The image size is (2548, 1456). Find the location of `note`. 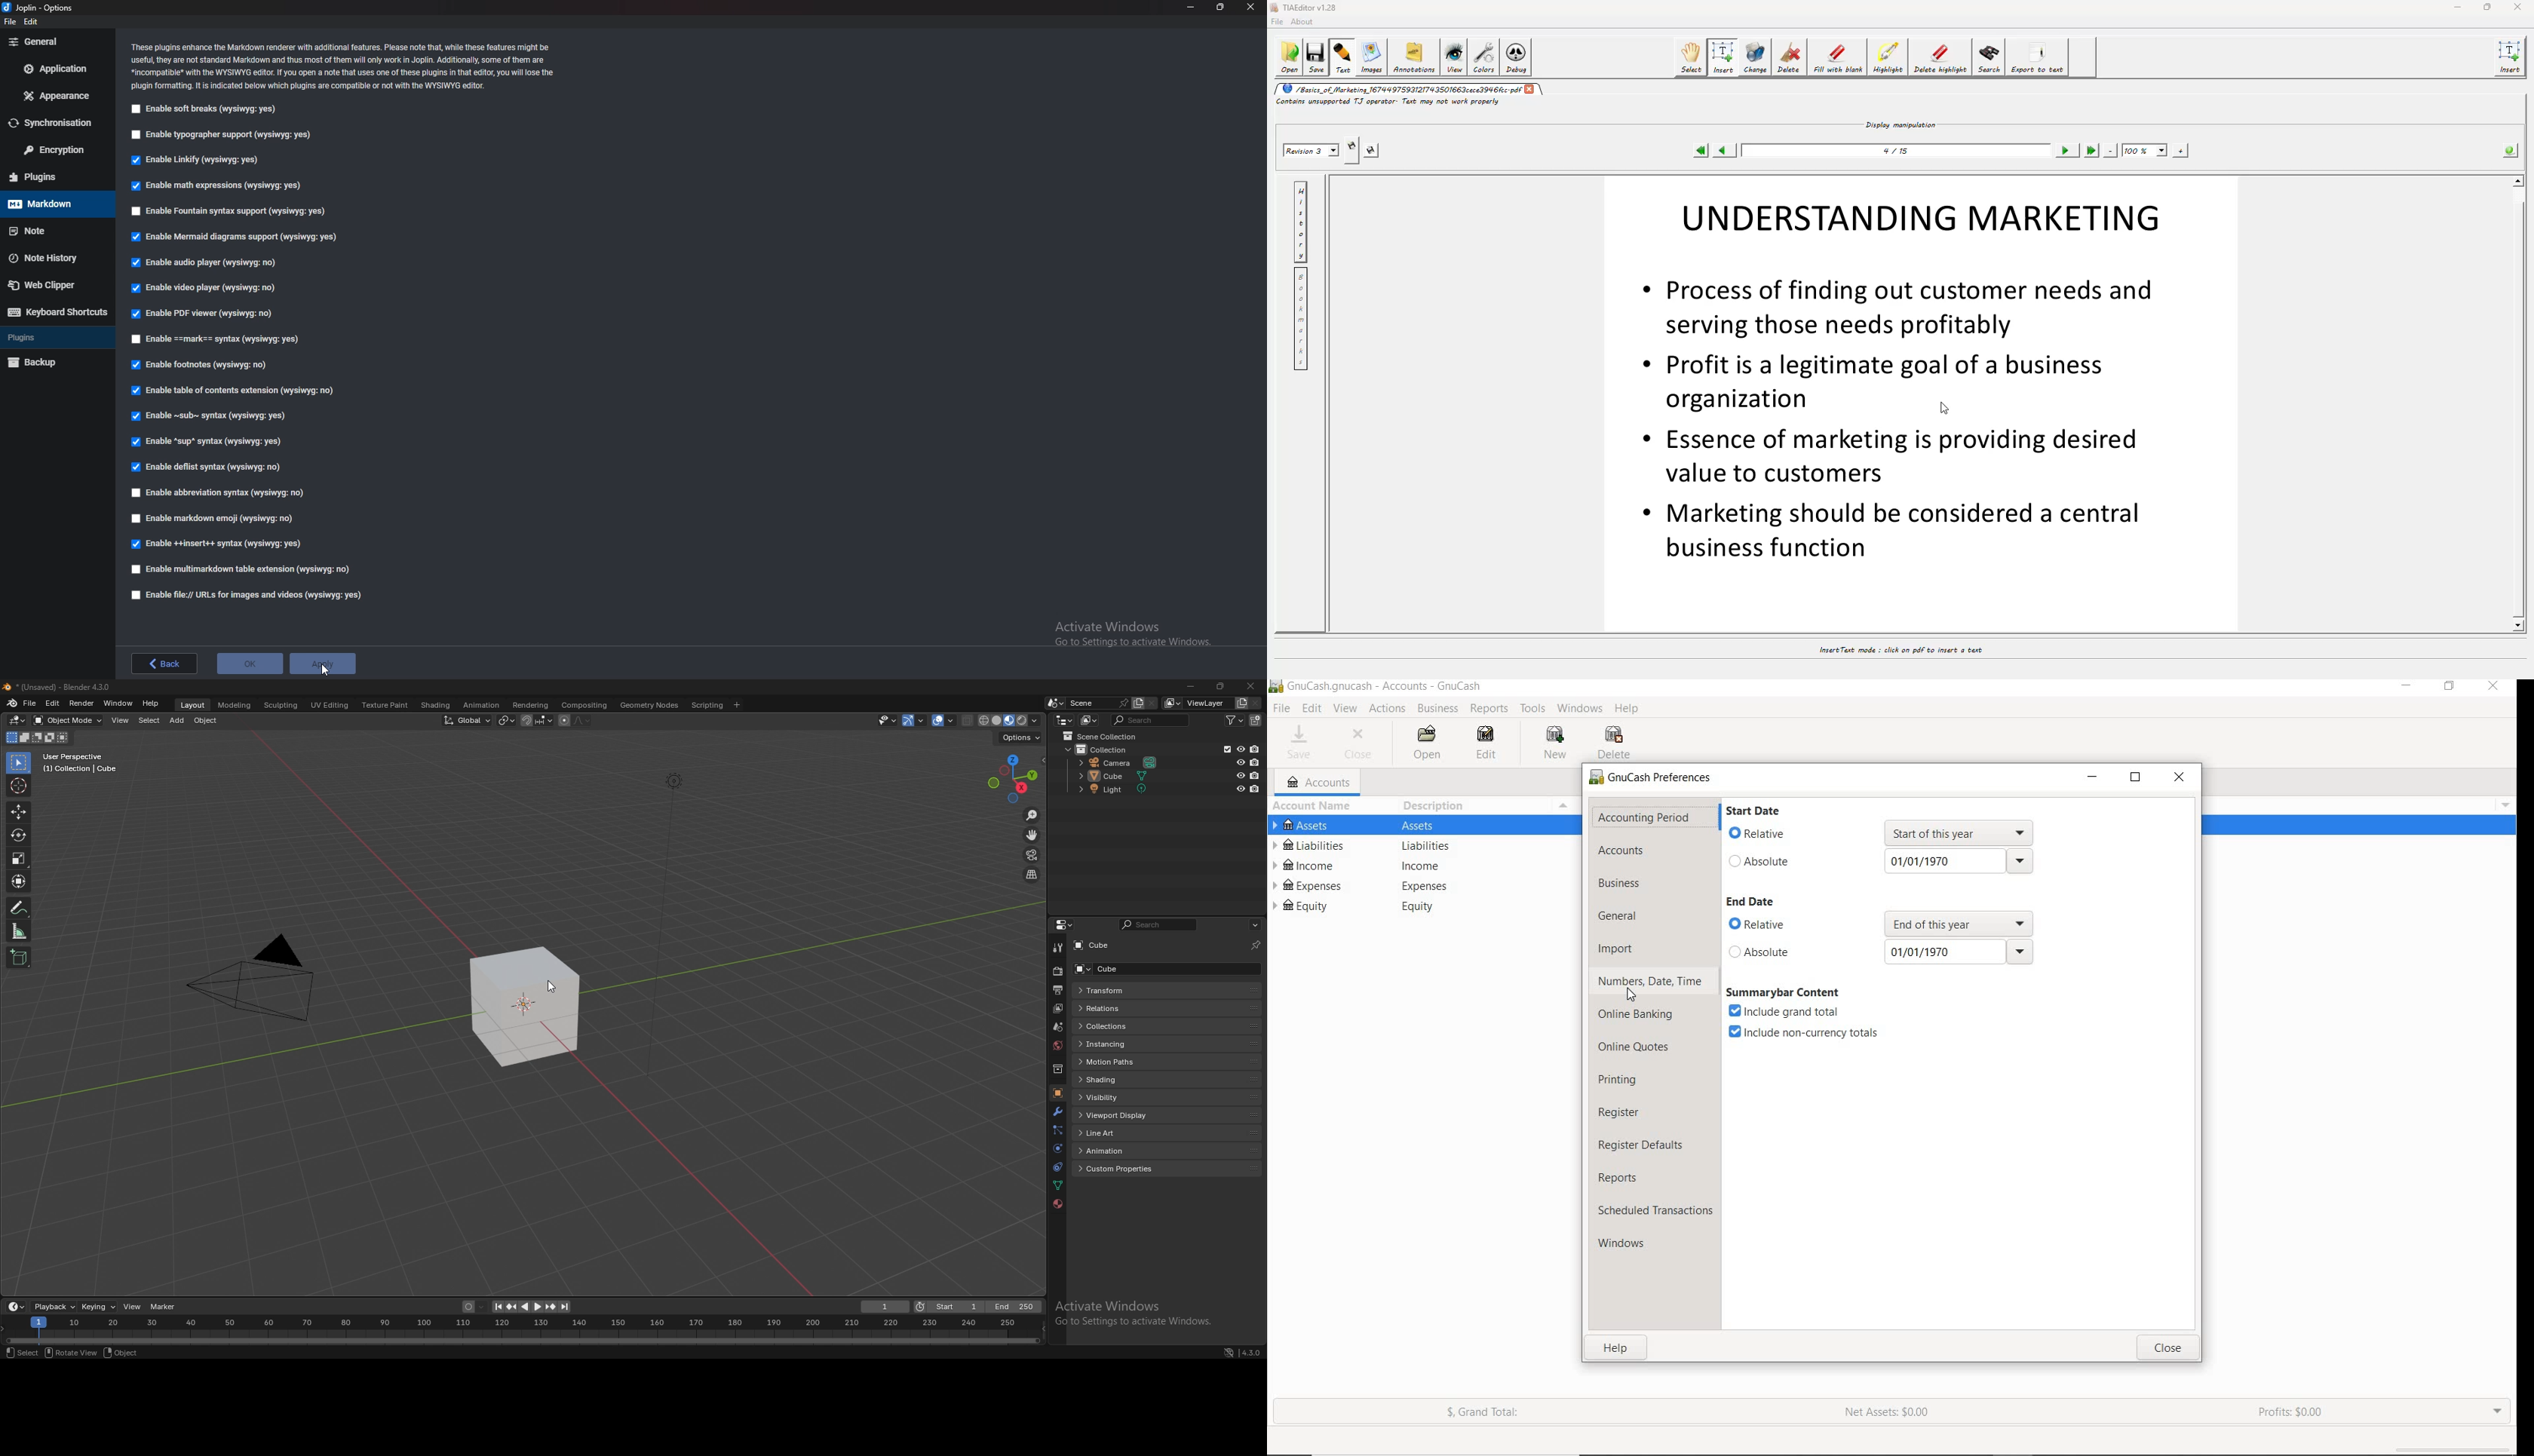

note is located at coordinates (52, 232).